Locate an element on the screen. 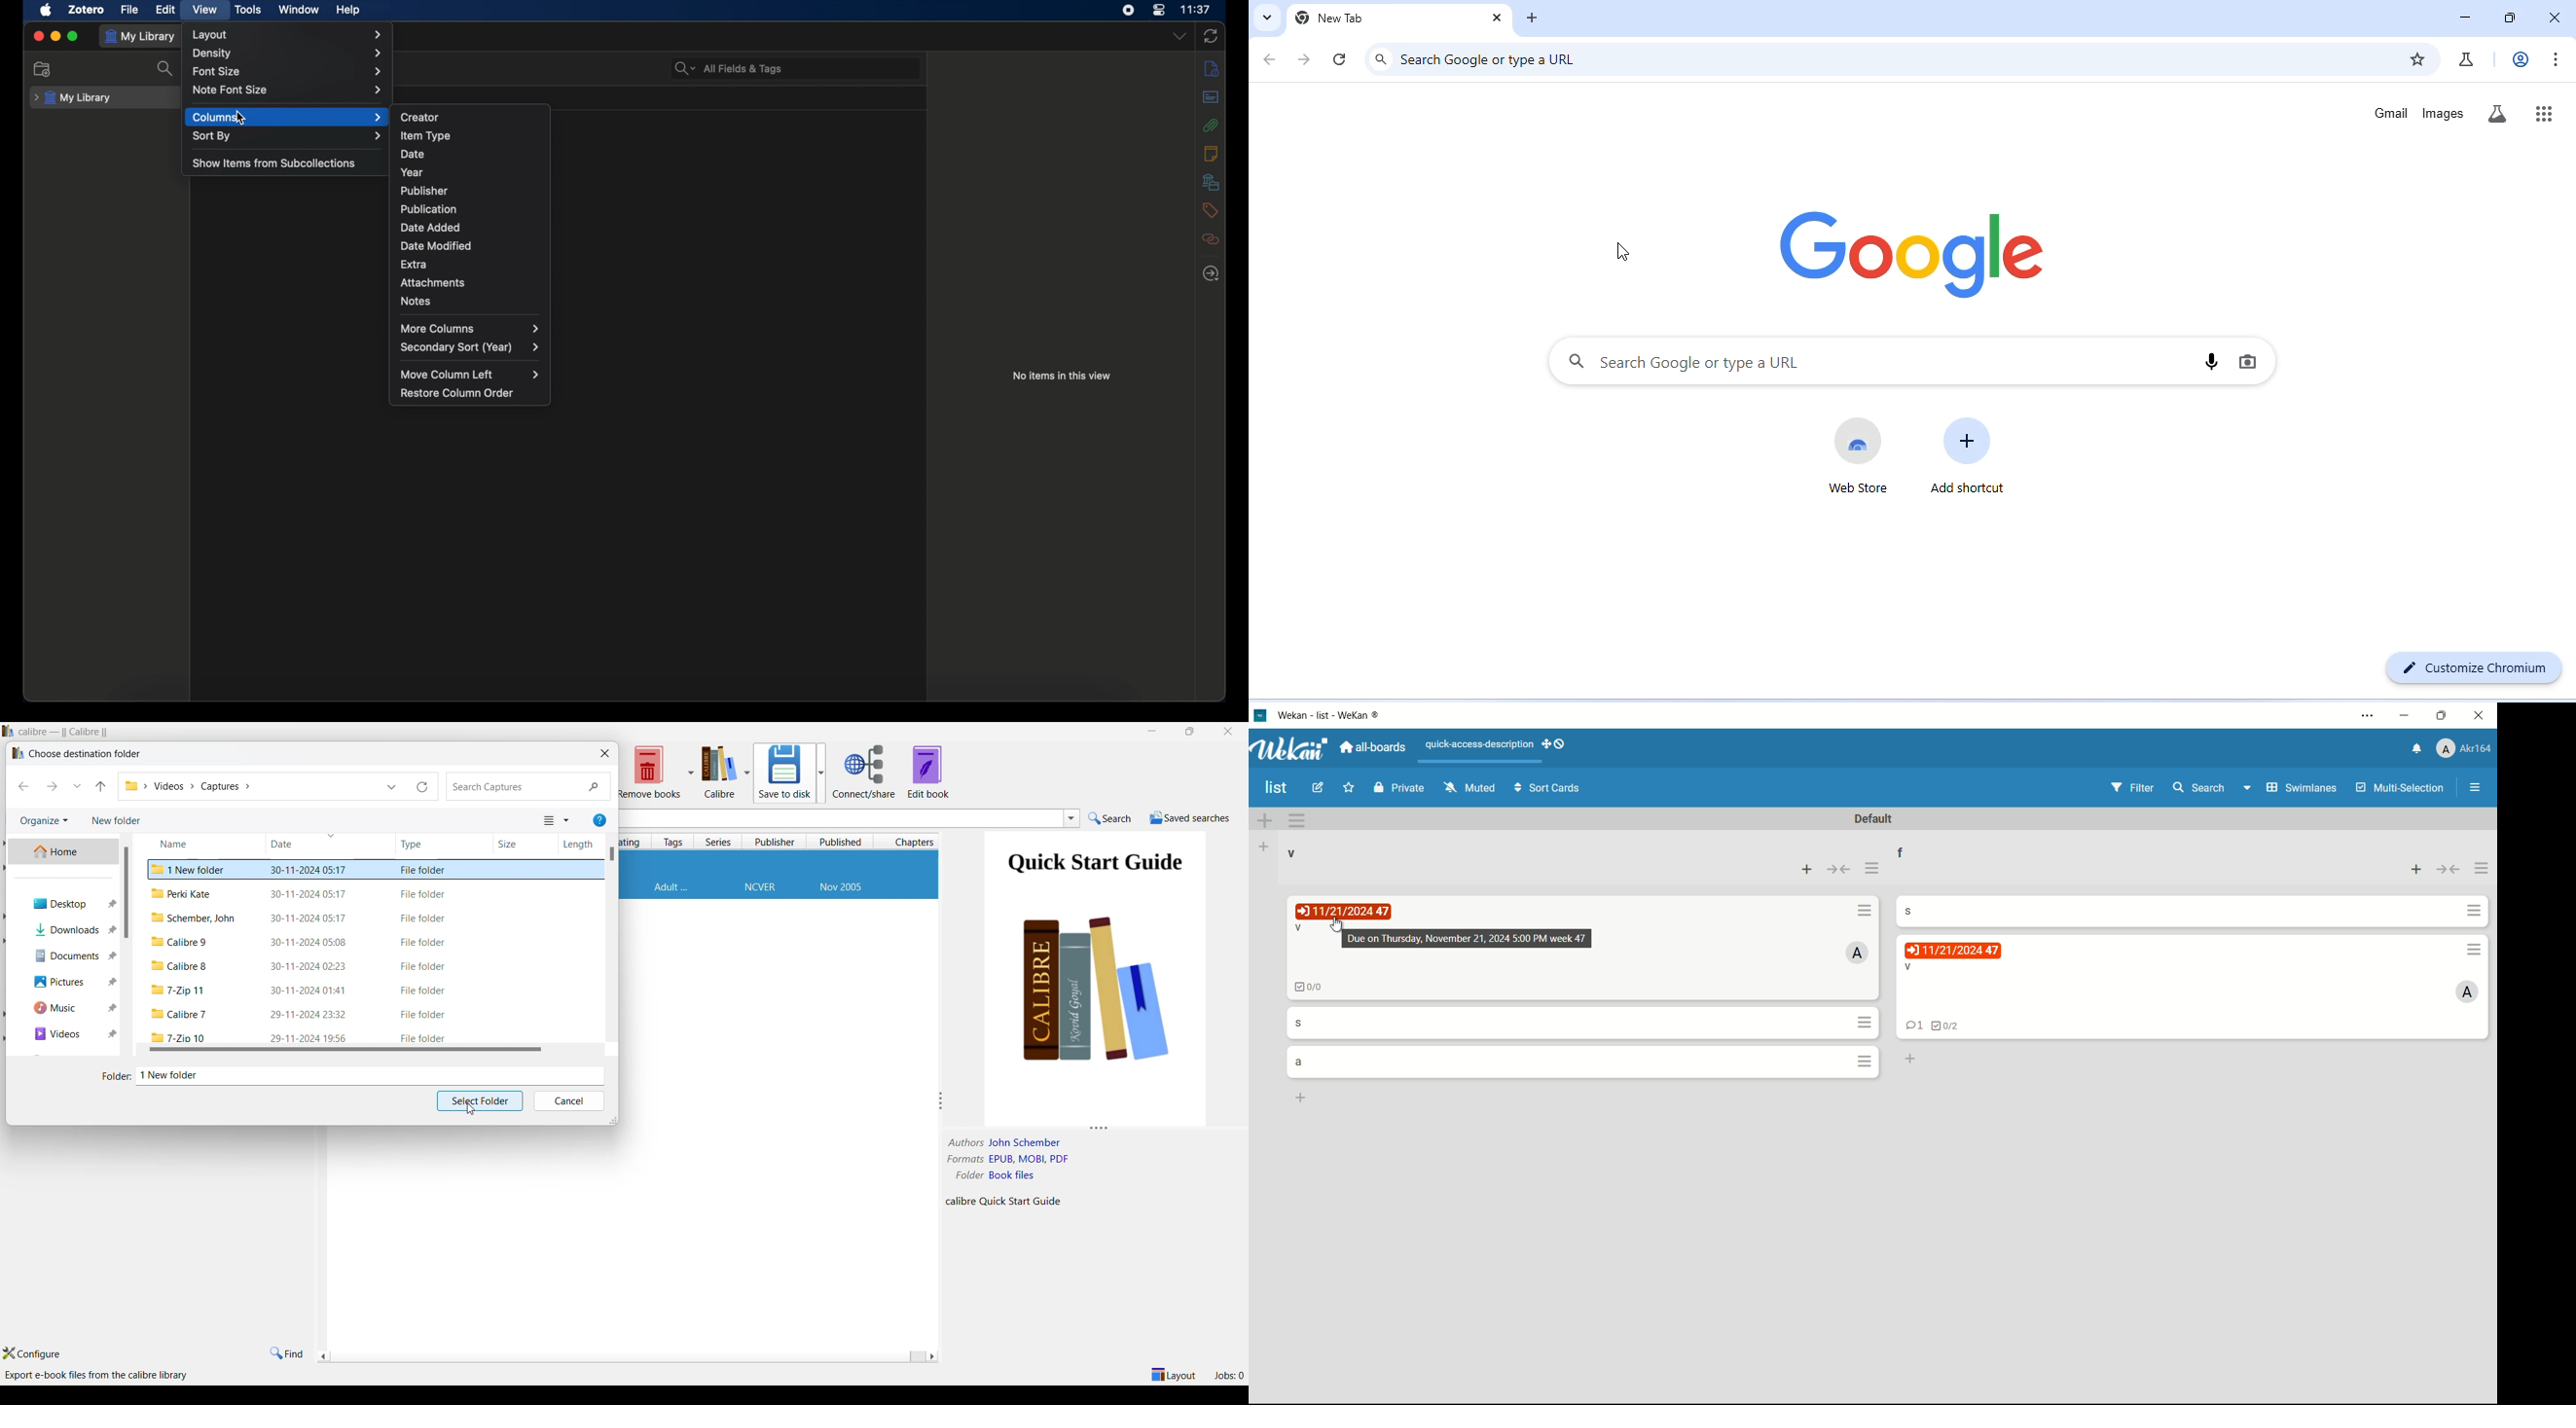 The image size is (2576, 1428). date is located at coordinates (310, 944).